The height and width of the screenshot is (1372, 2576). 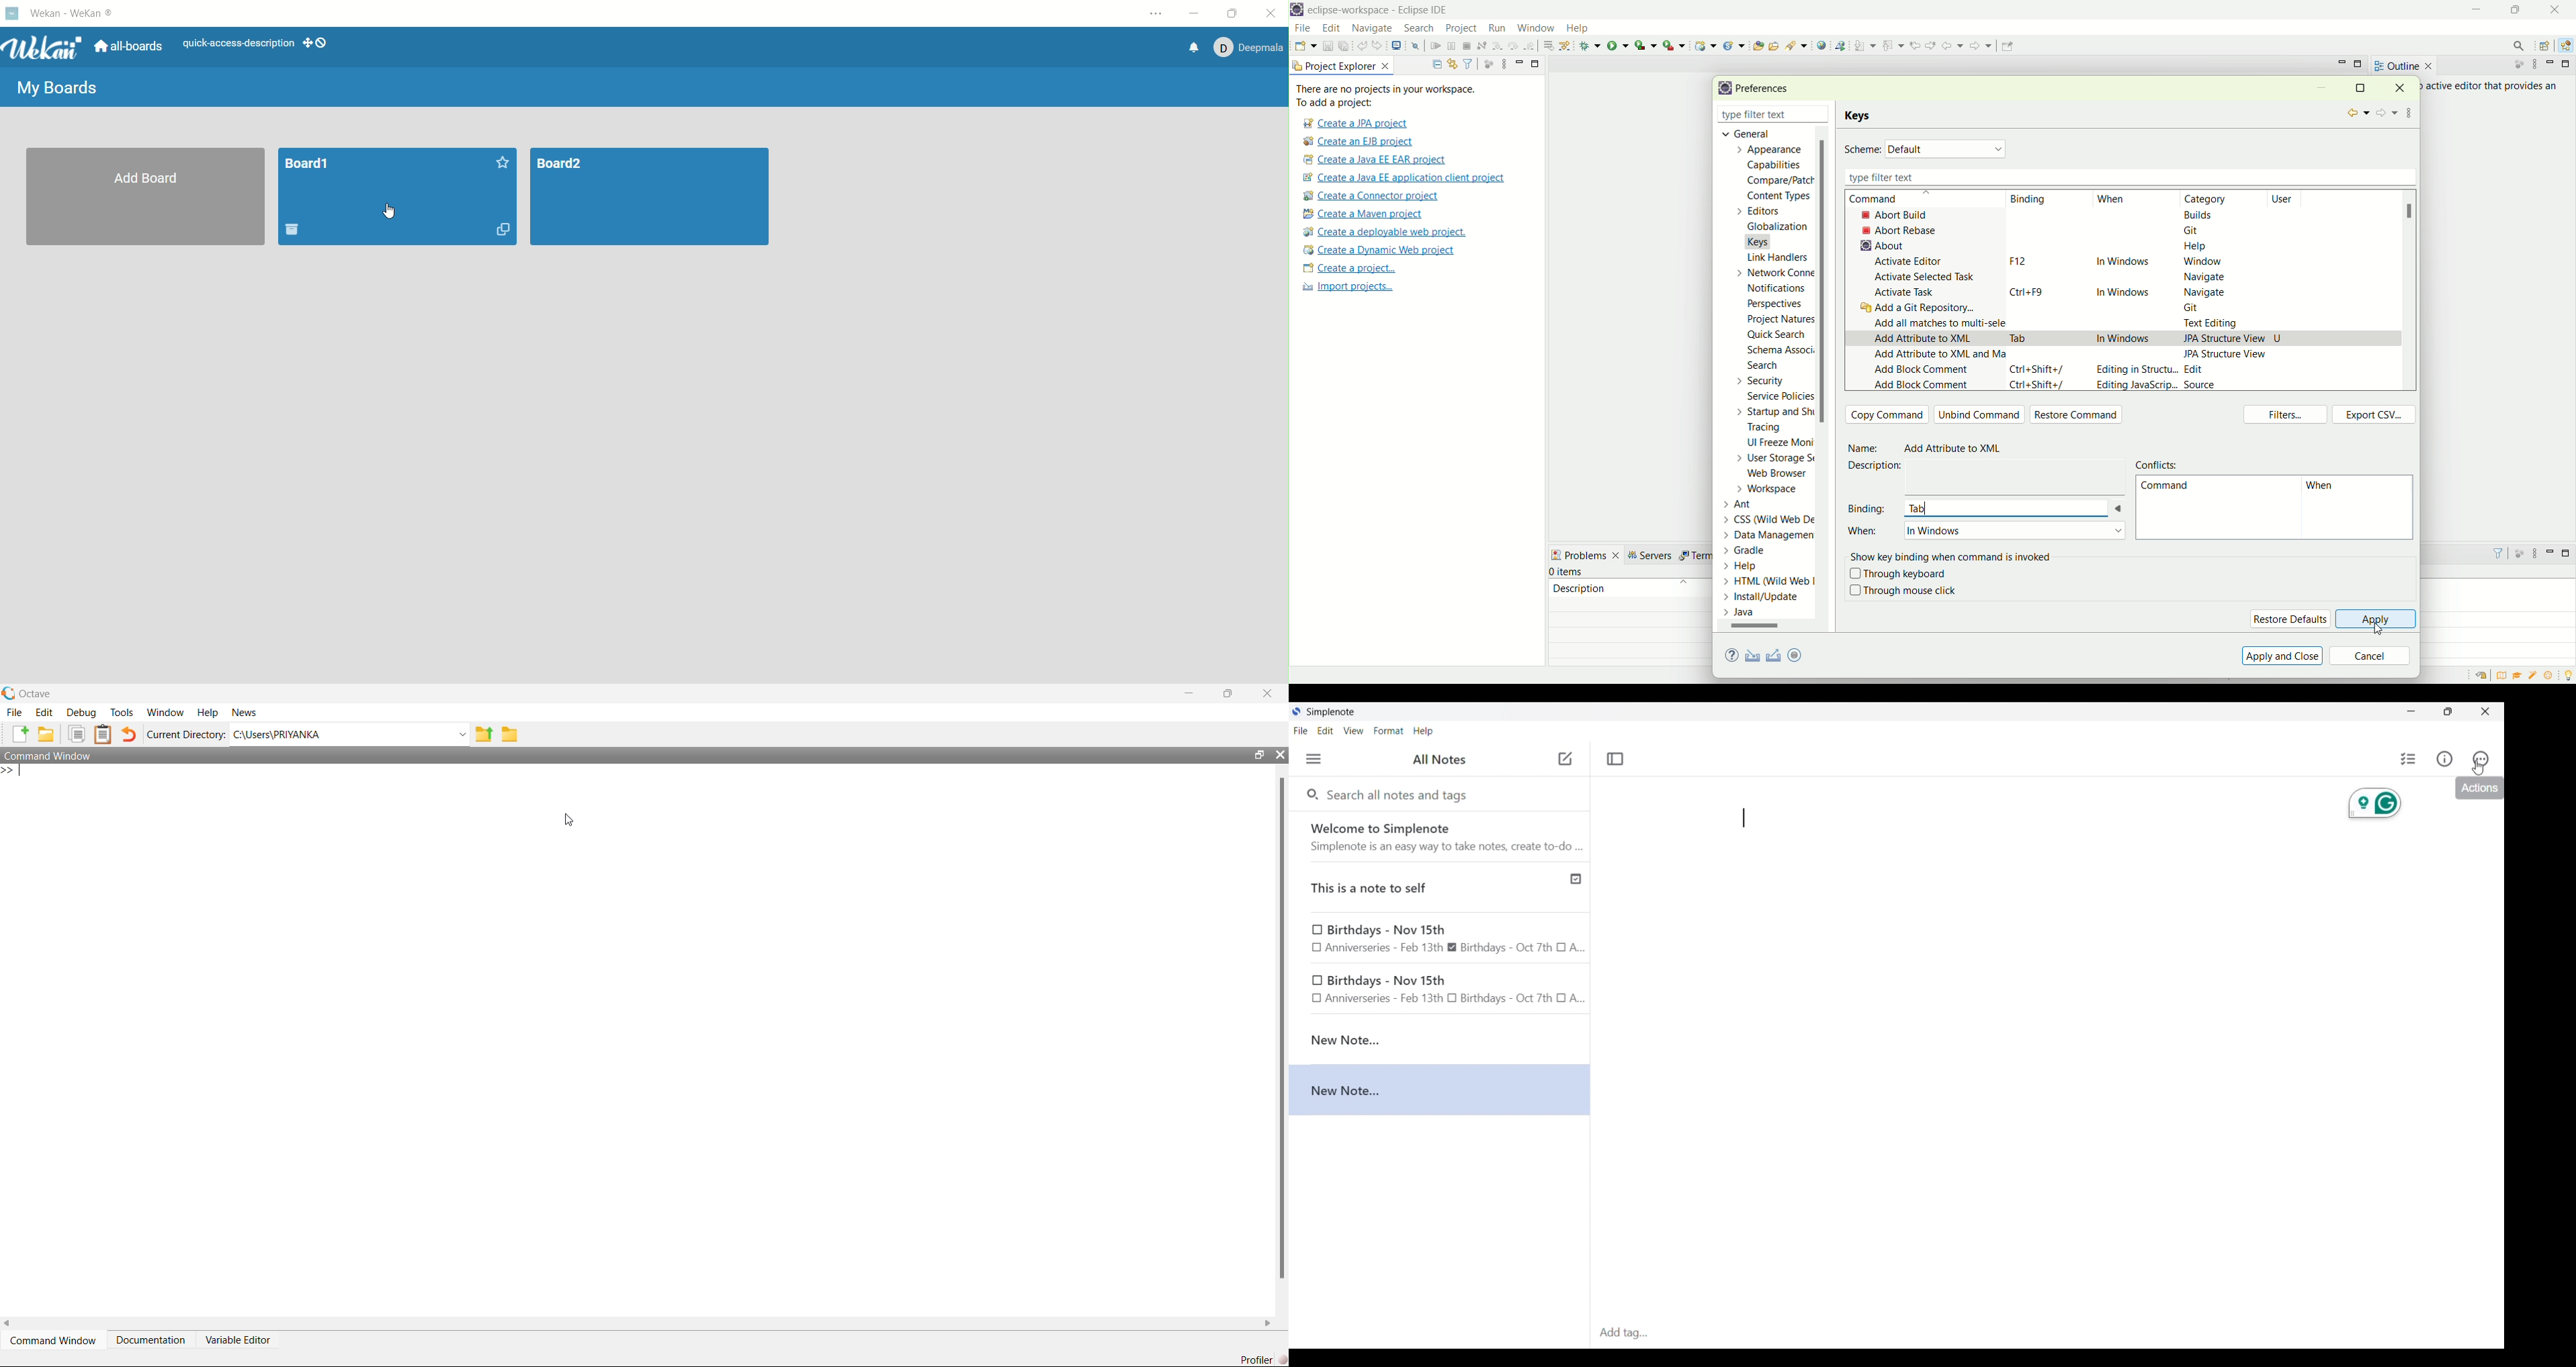 What do you see at coordinates (1773, 428) in the screenshot?
I see `tracing` at bounding box center [1773, 428].